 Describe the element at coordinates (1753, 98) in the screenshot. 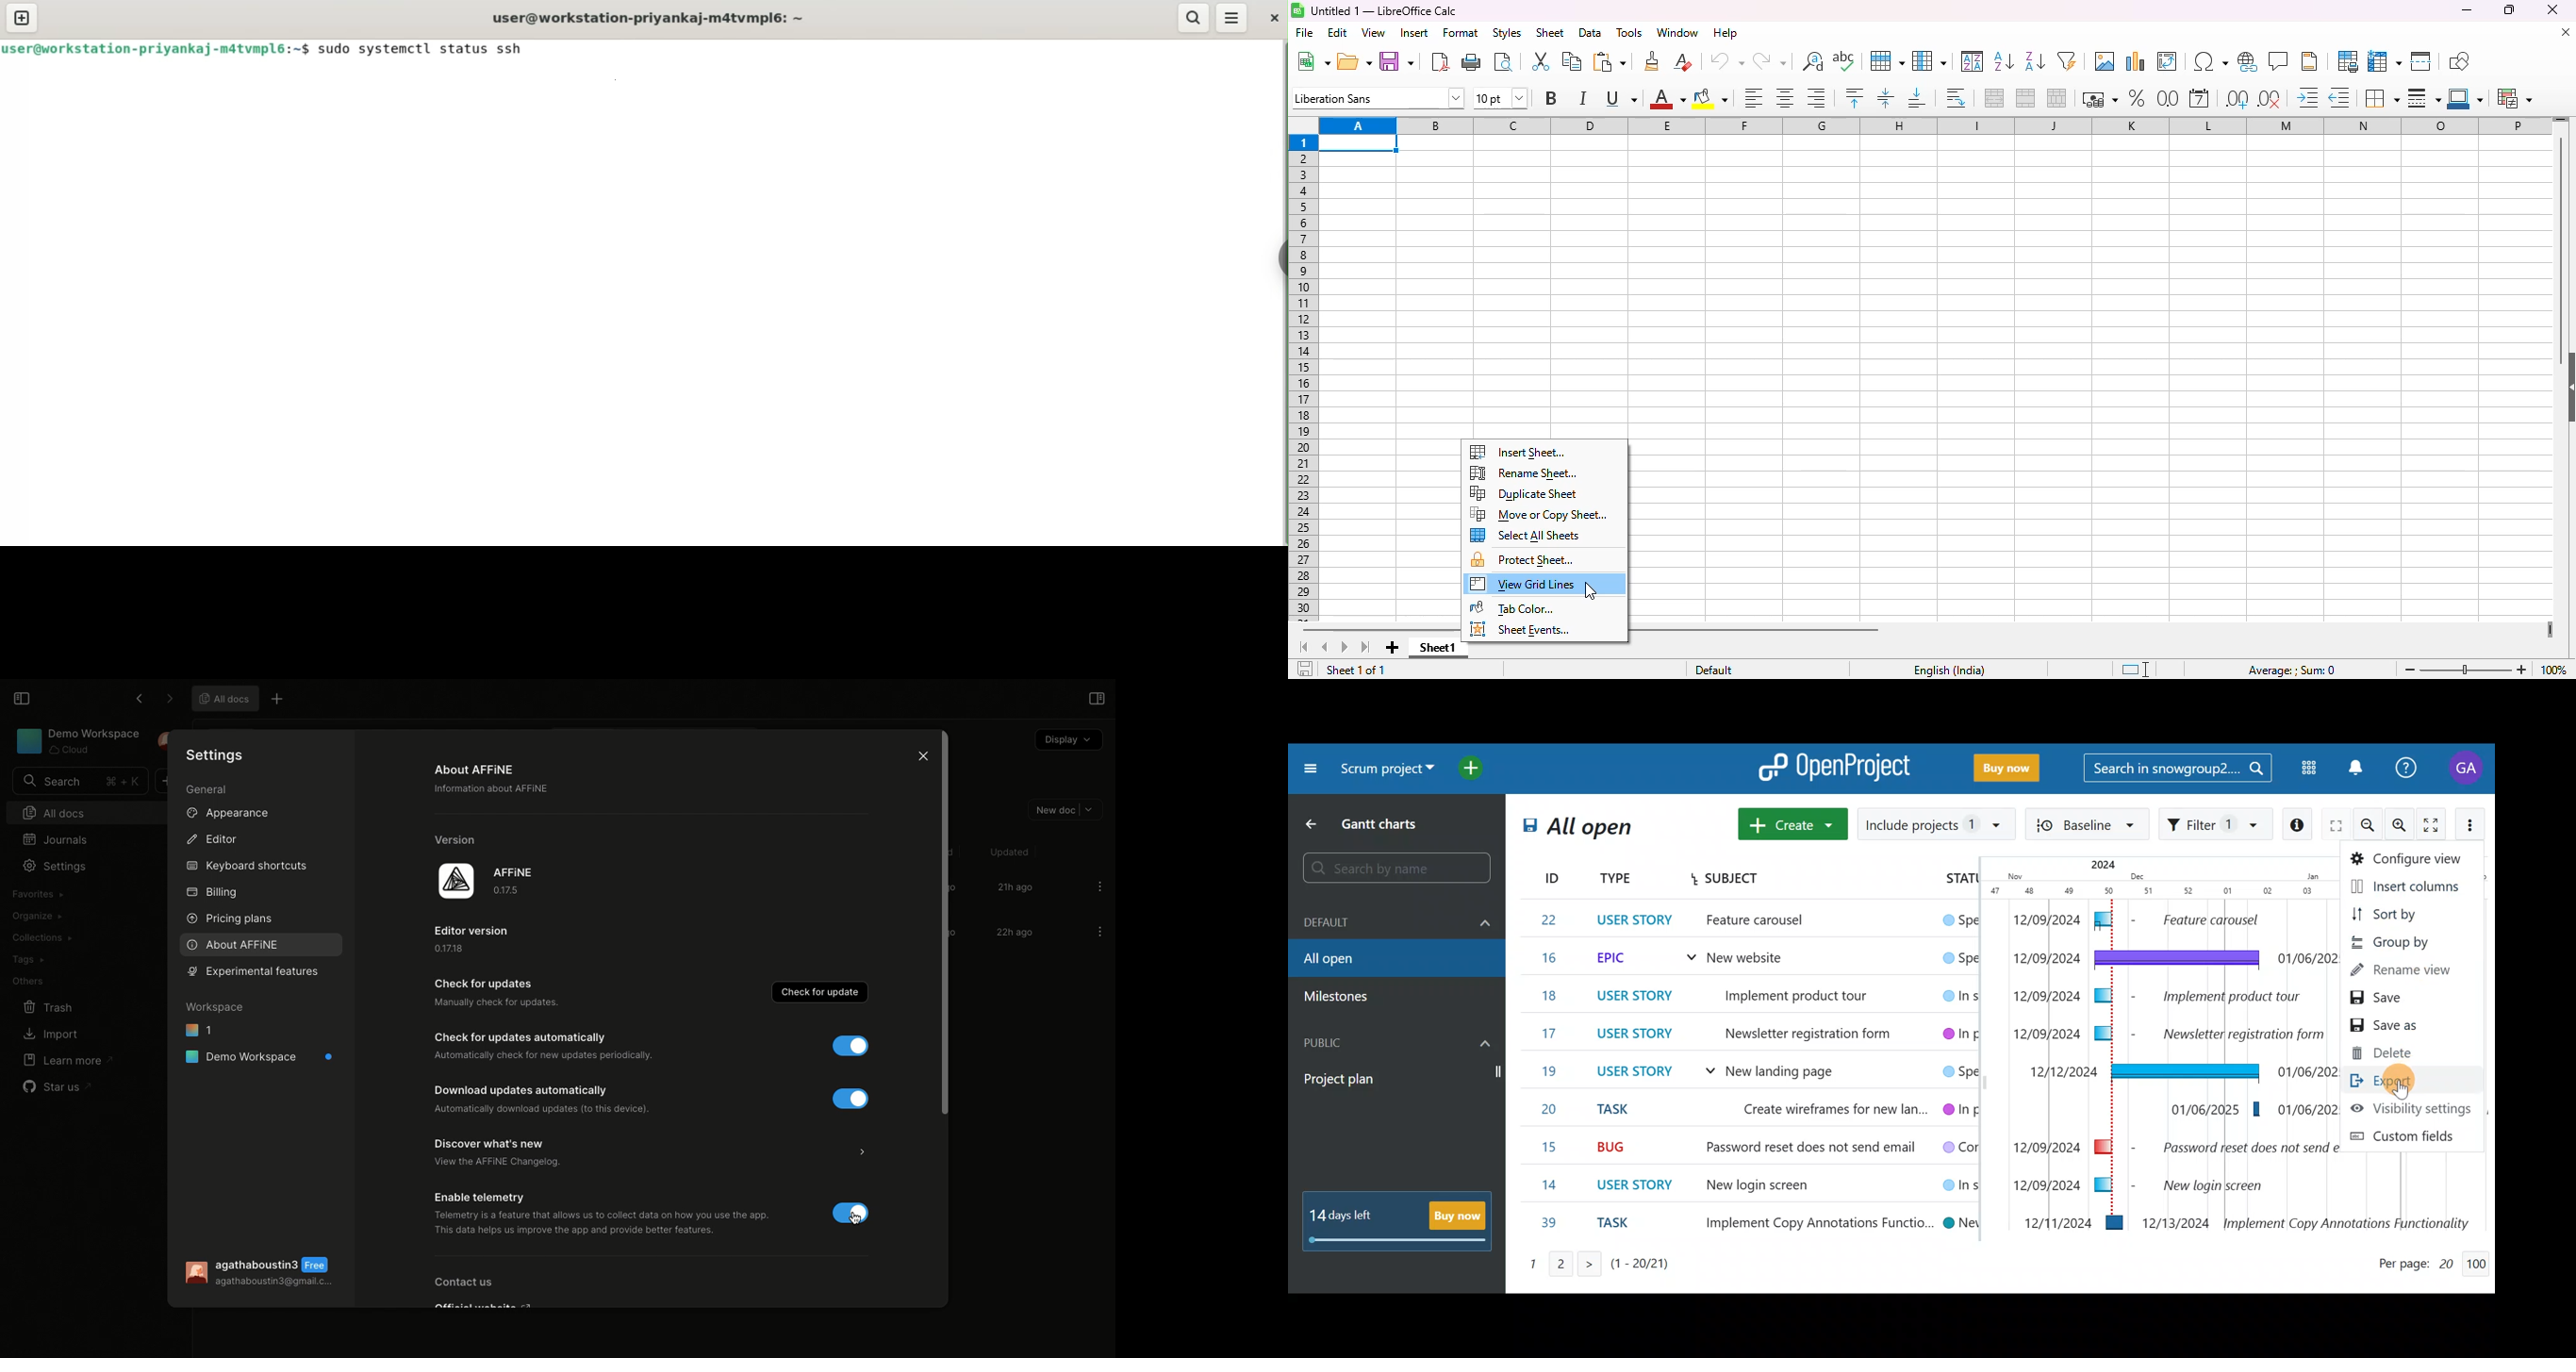

I see `align left` at that location.